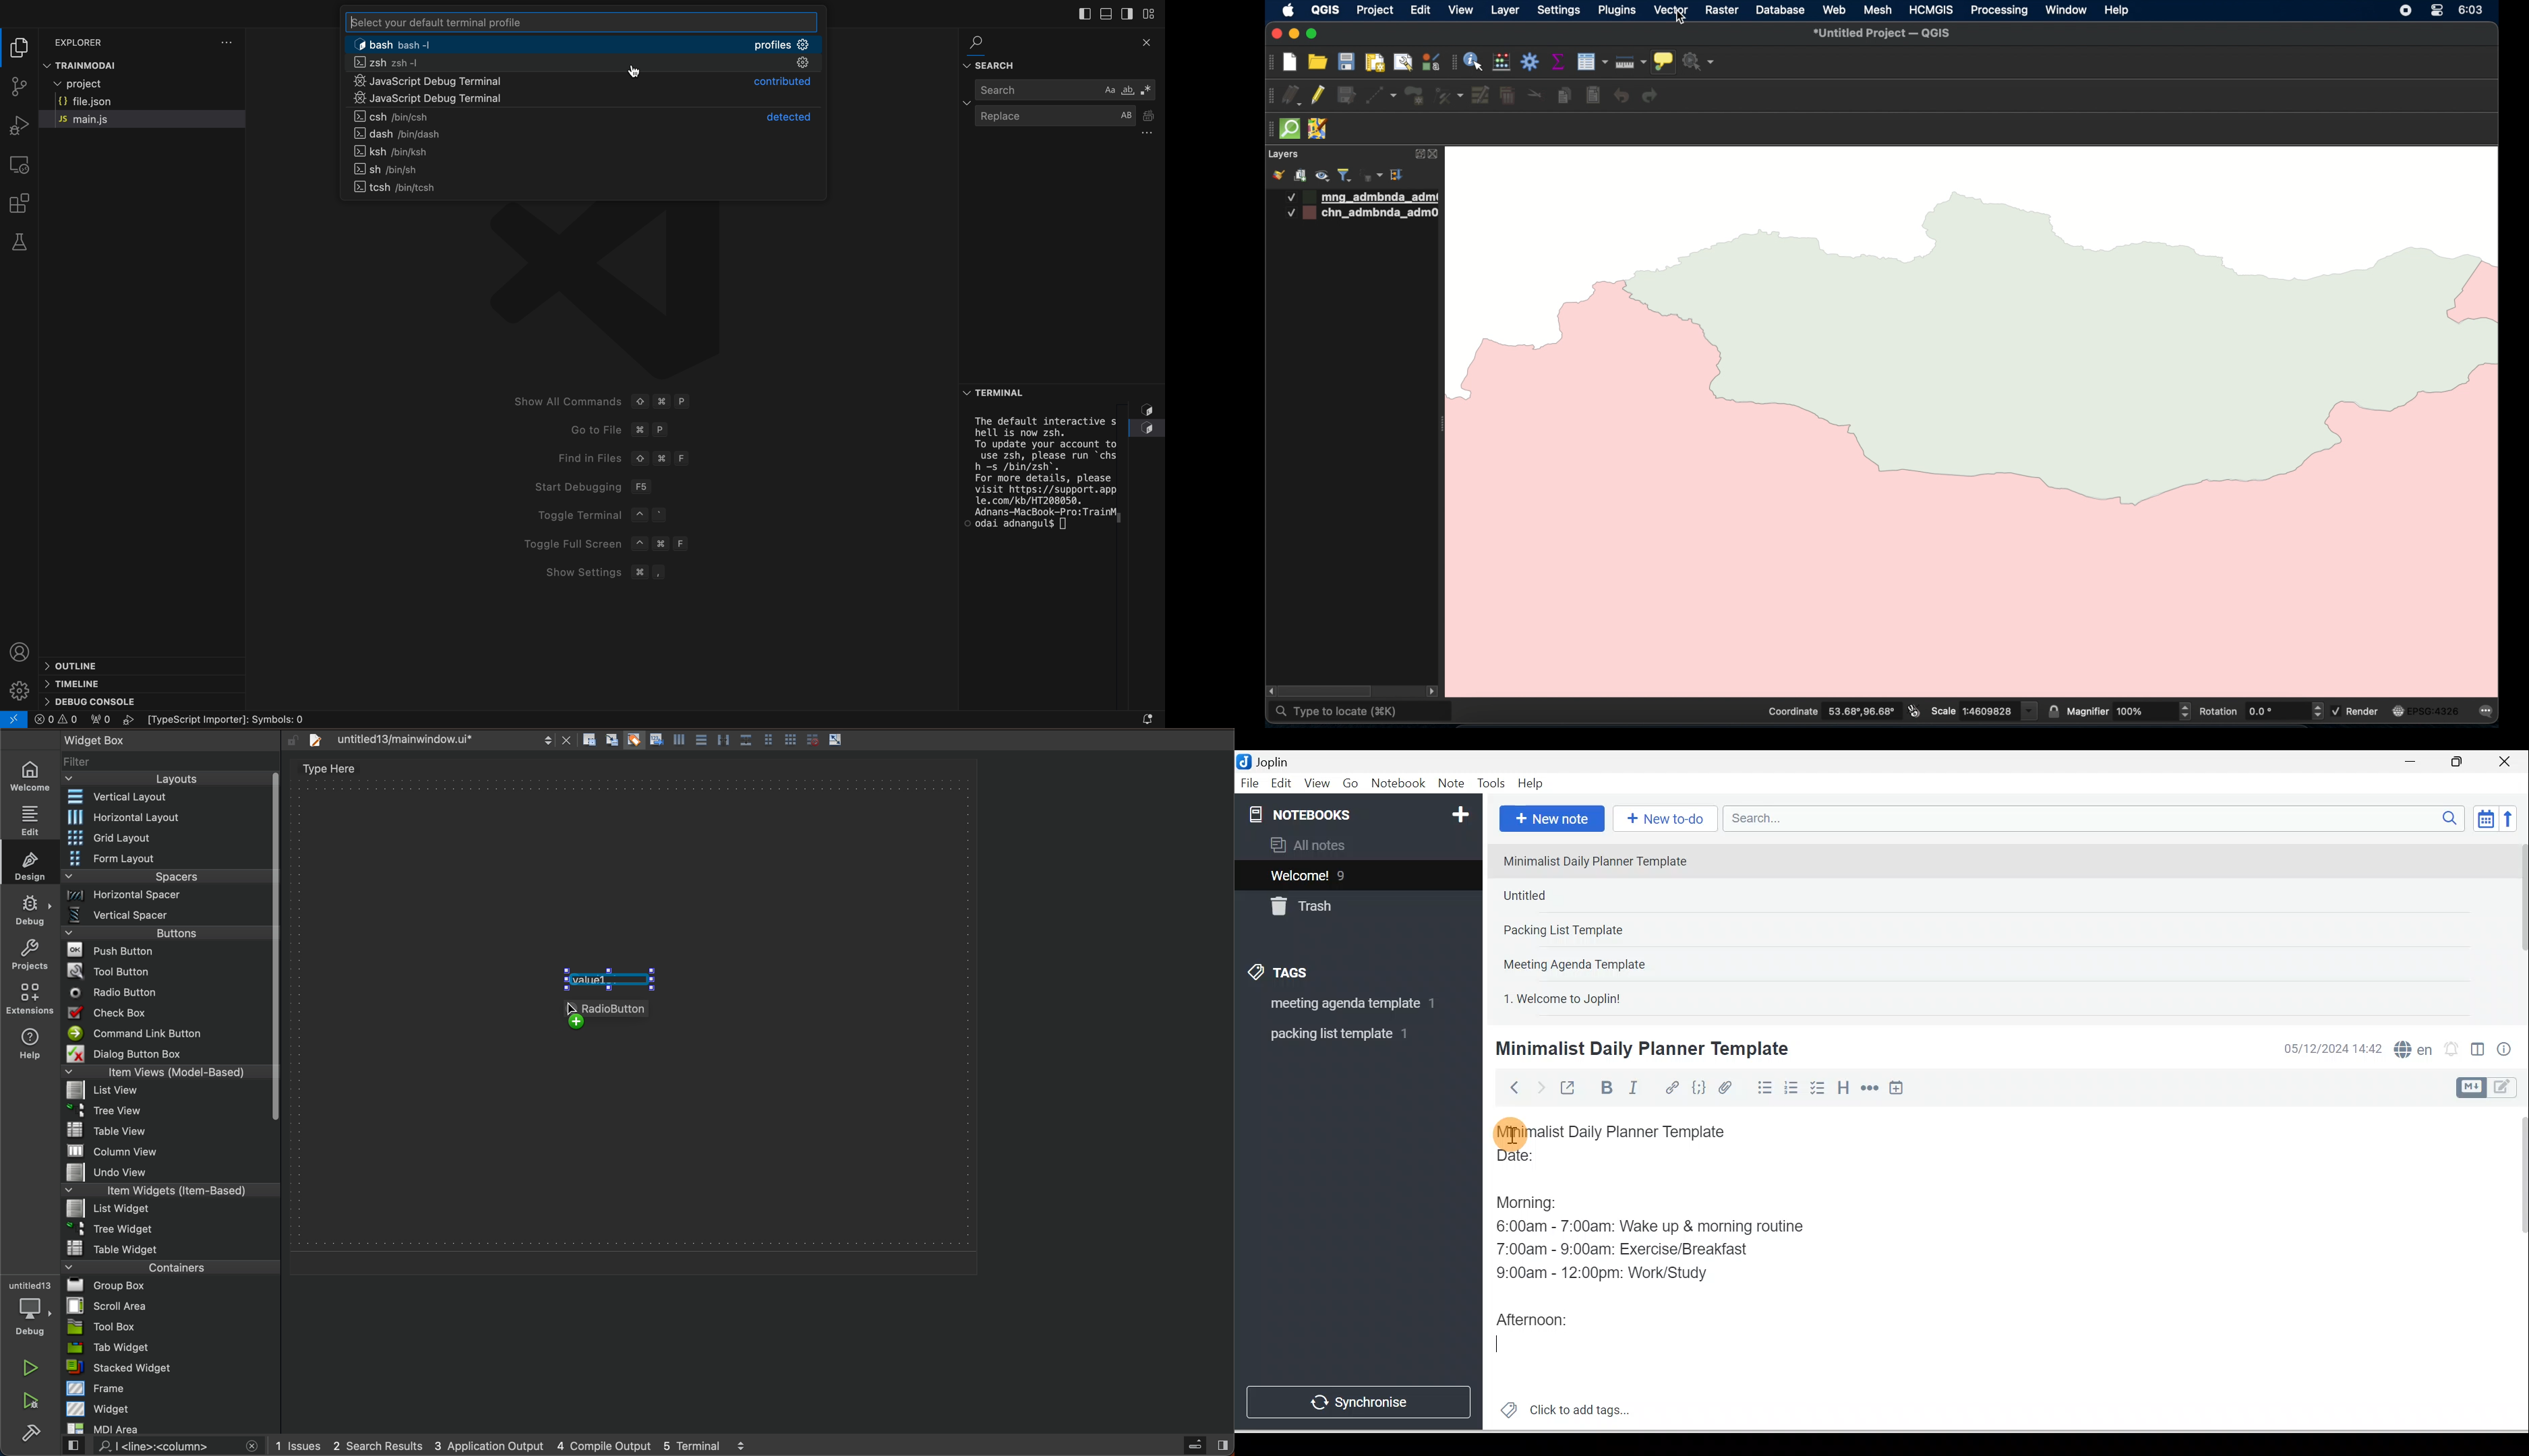  Describe the element at coordinates (1334, 903) in the screenshot. I see `Trash` at that location.